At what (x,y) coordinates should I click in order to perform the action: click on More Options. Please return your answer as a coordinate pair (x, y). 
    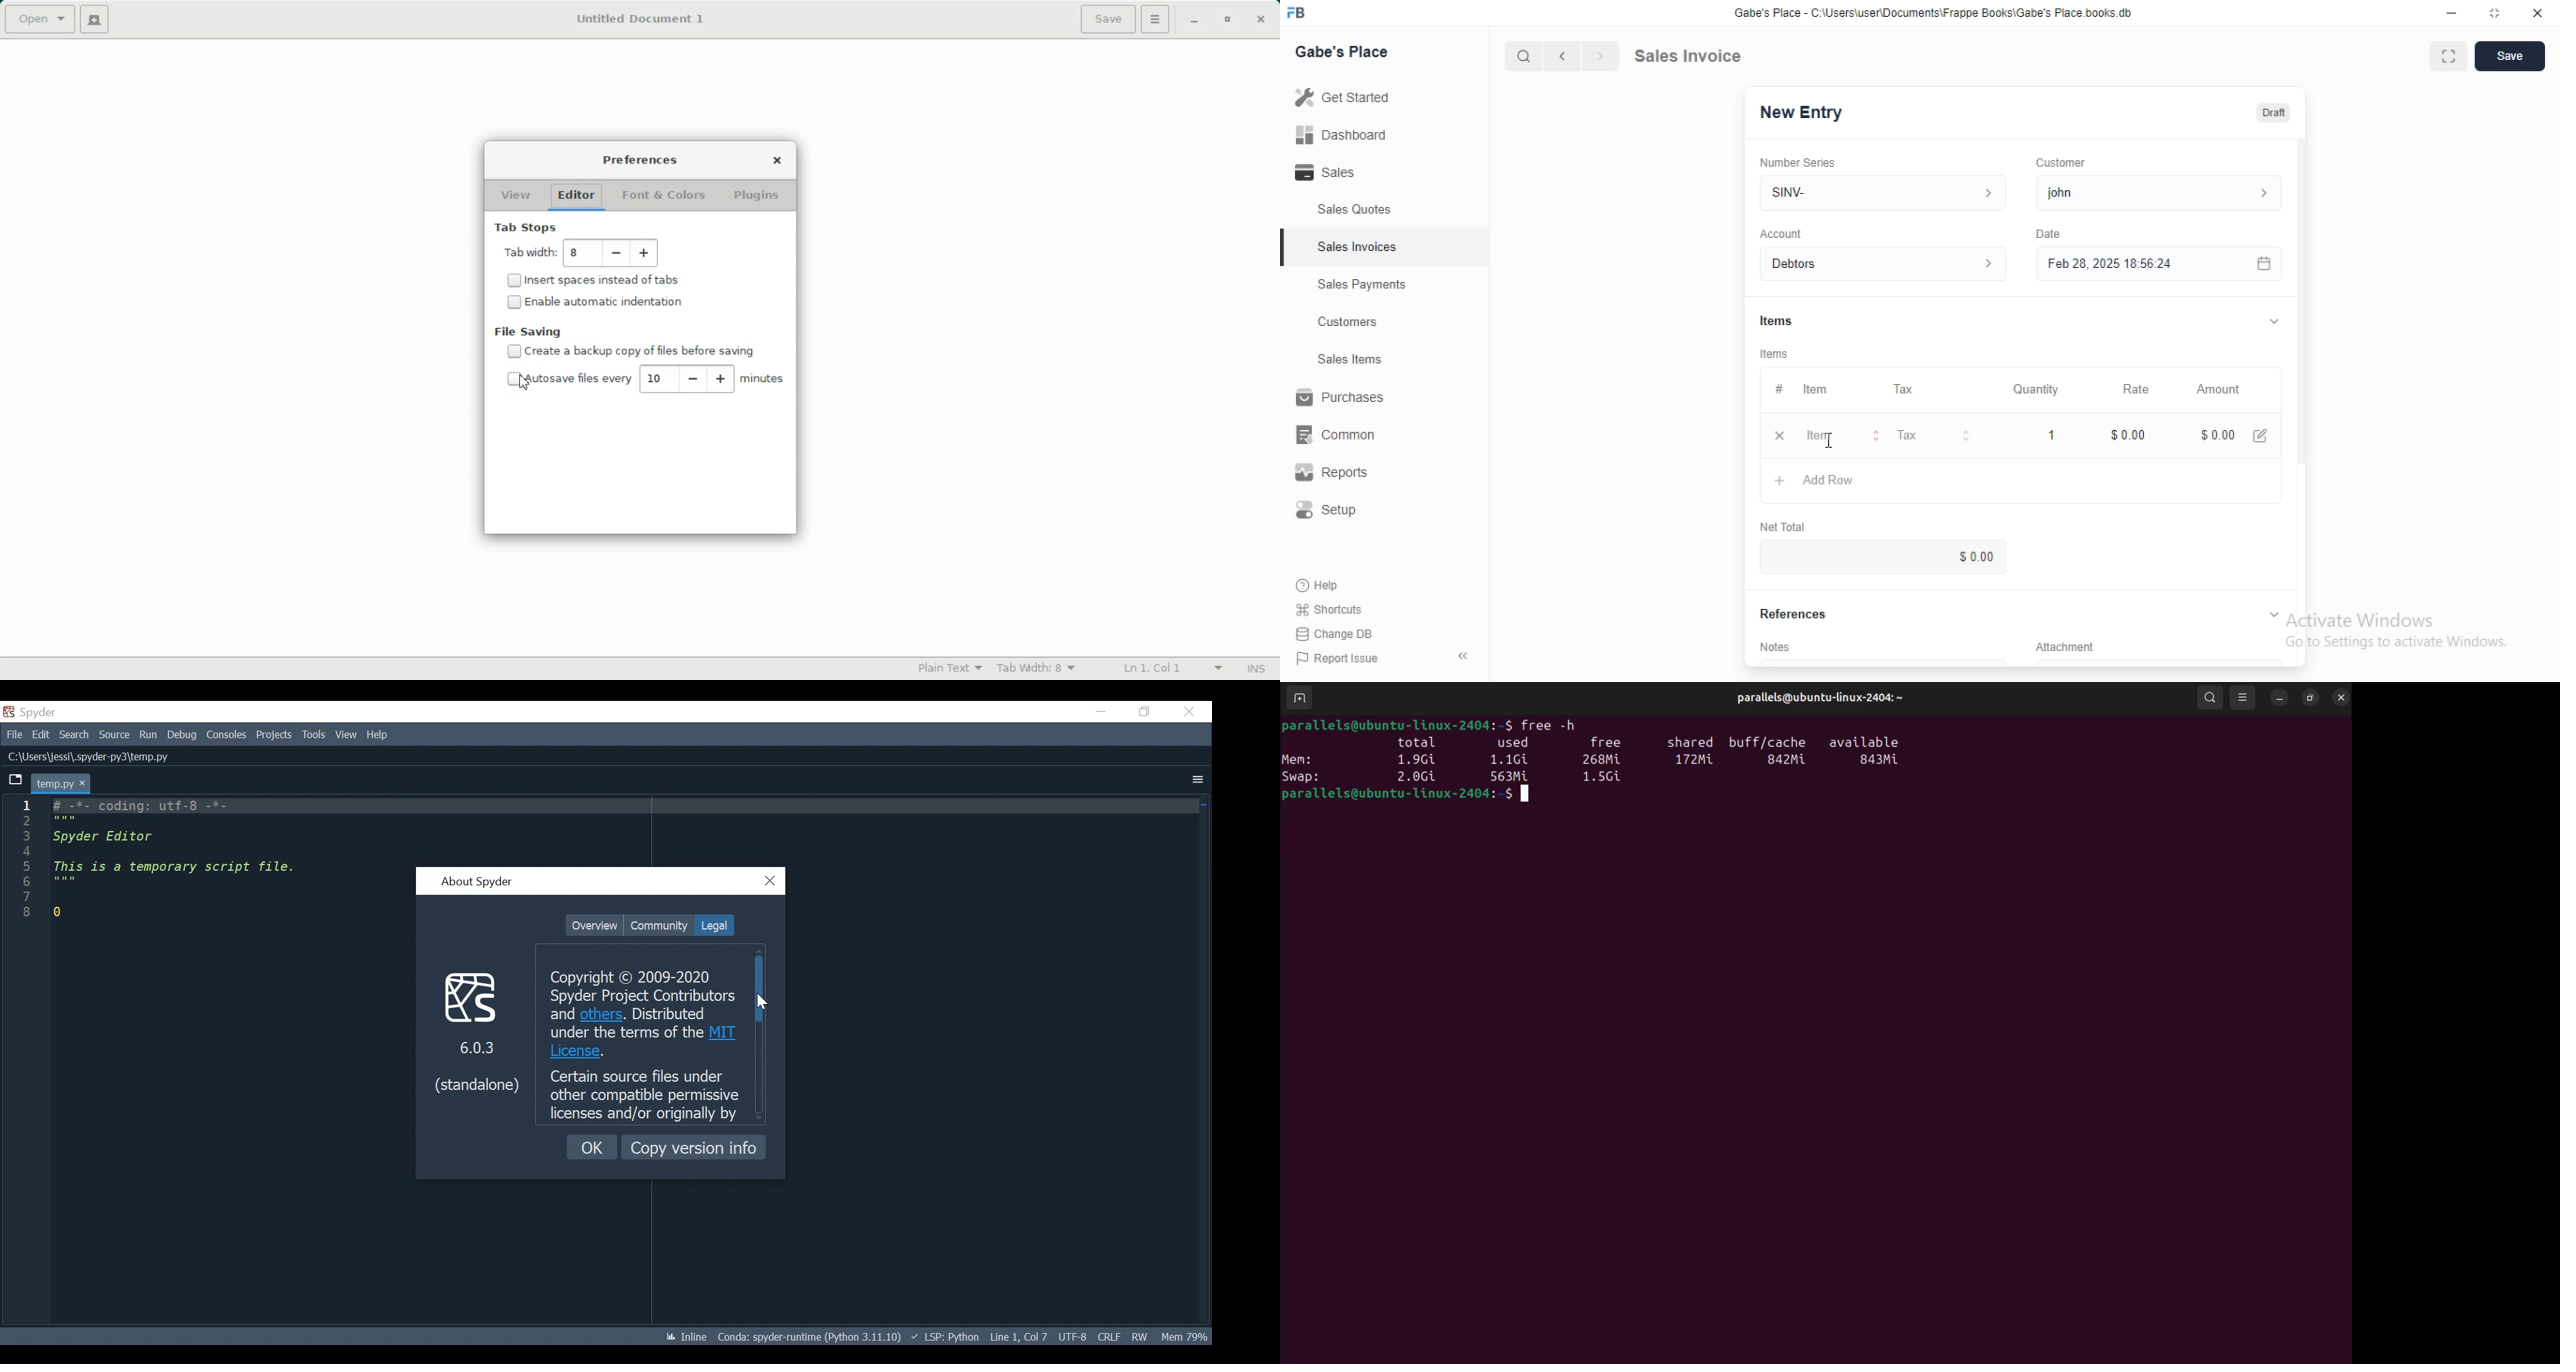
    Looking at the image, I should click on (1198, 781).